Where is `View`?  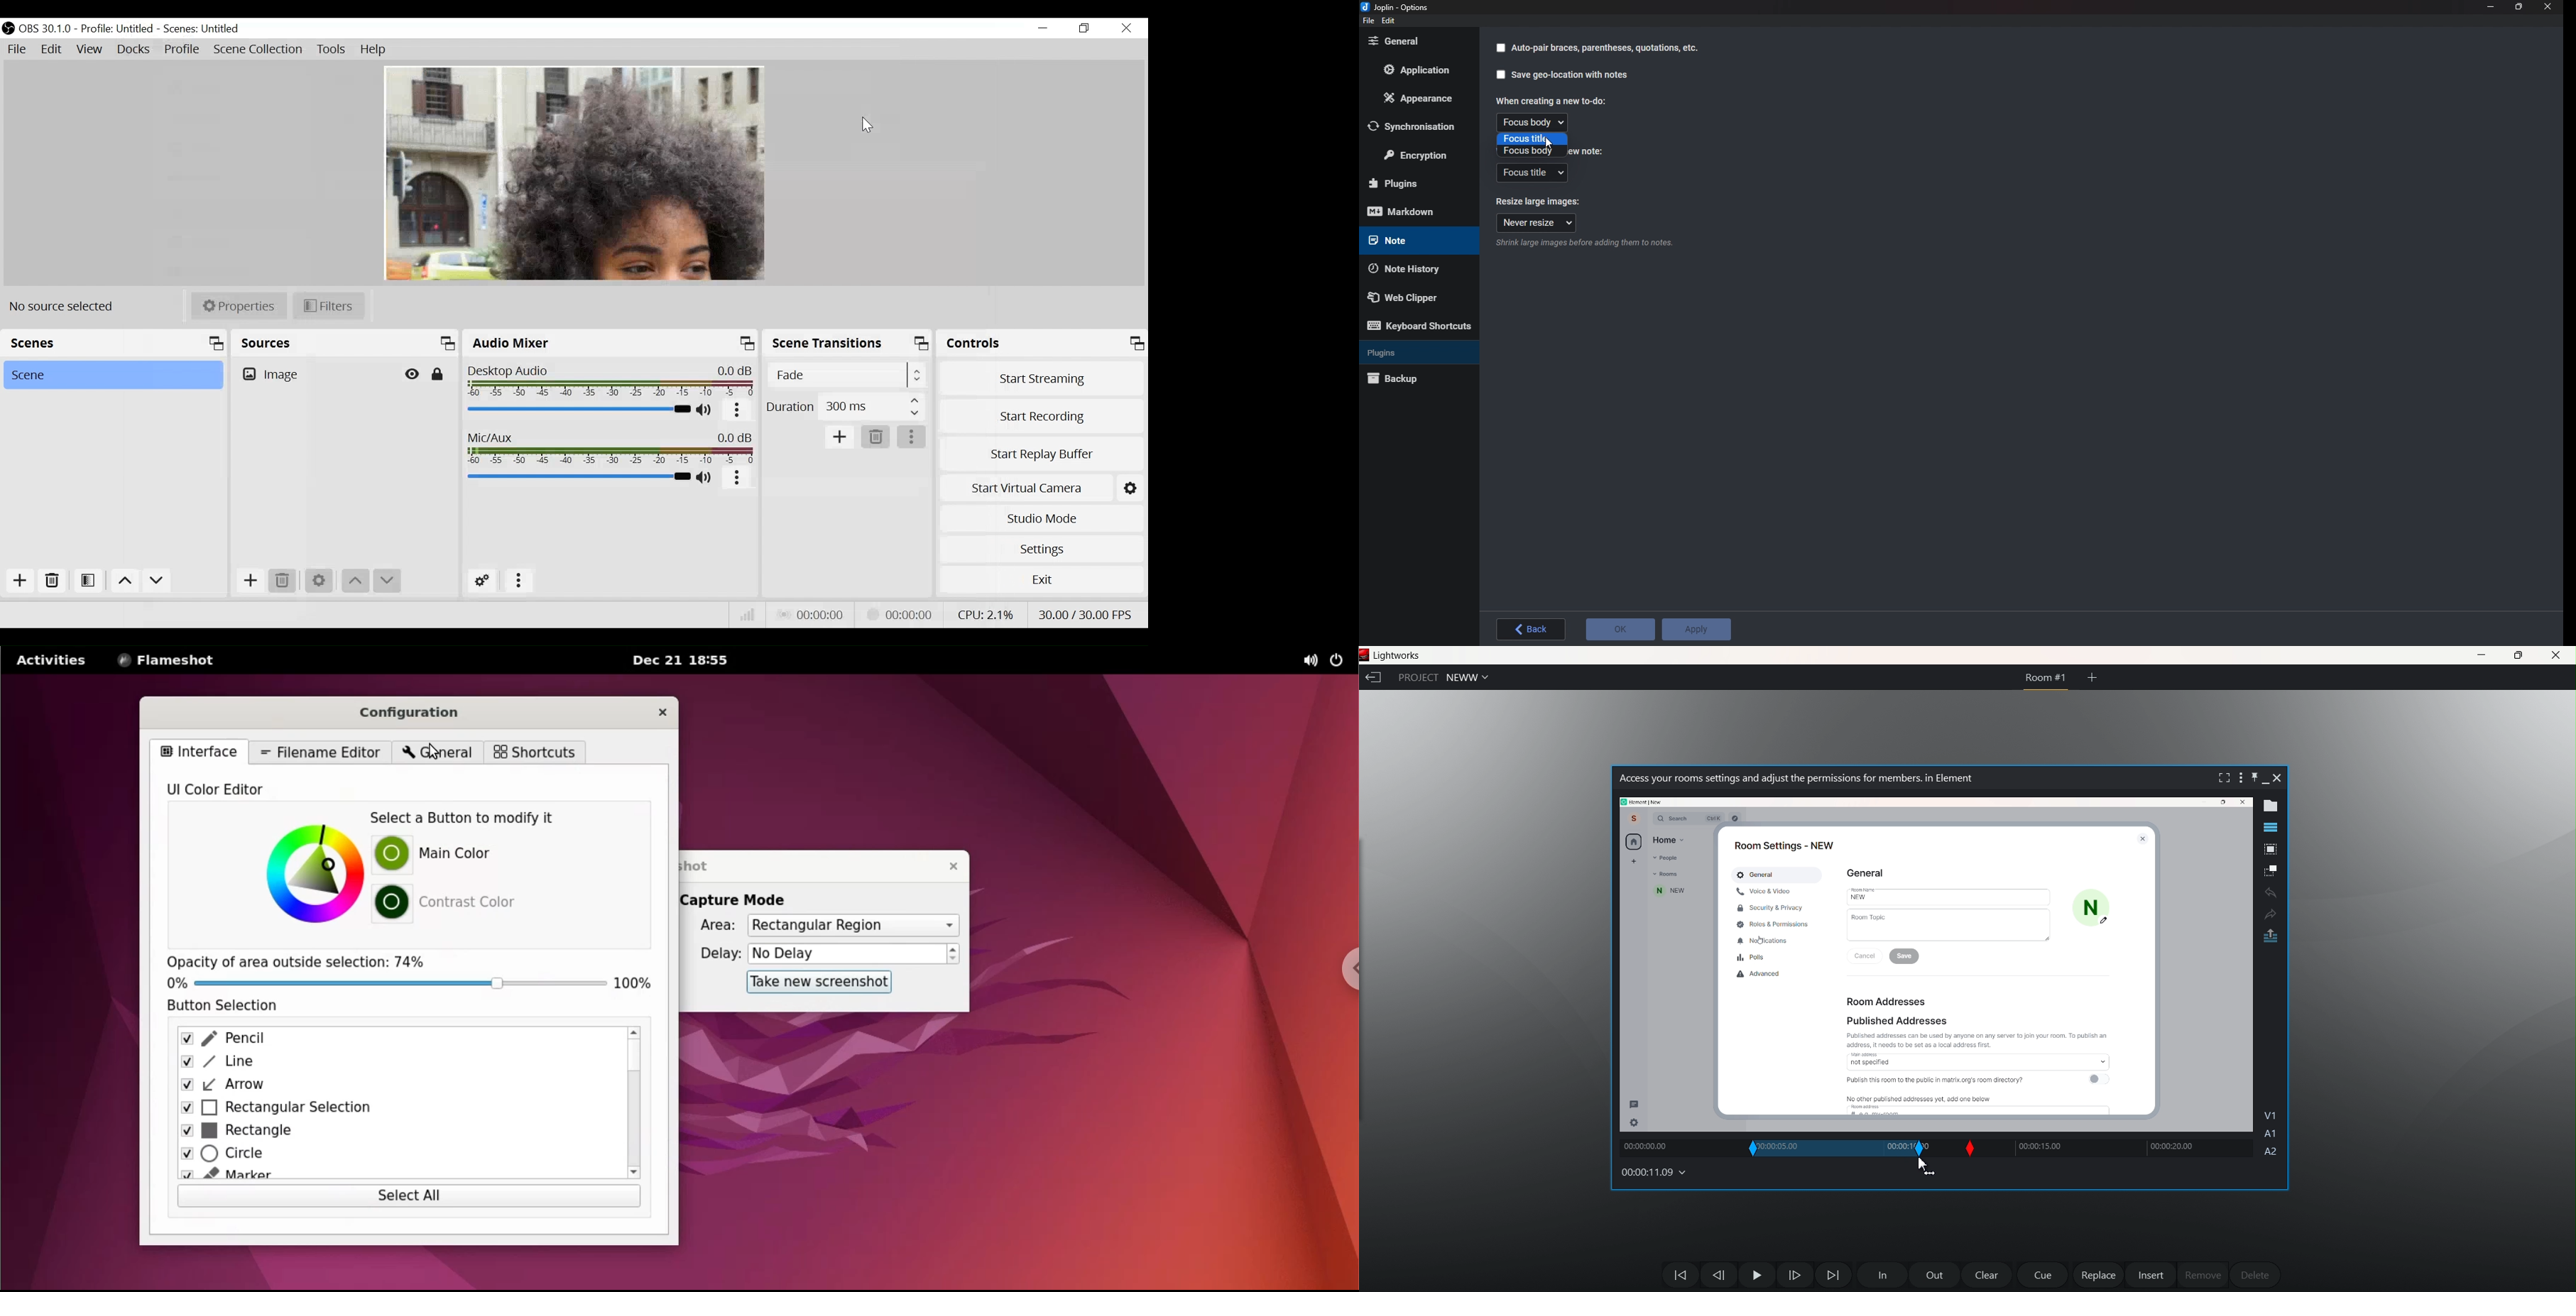
View is located at coordinates (89, 50).